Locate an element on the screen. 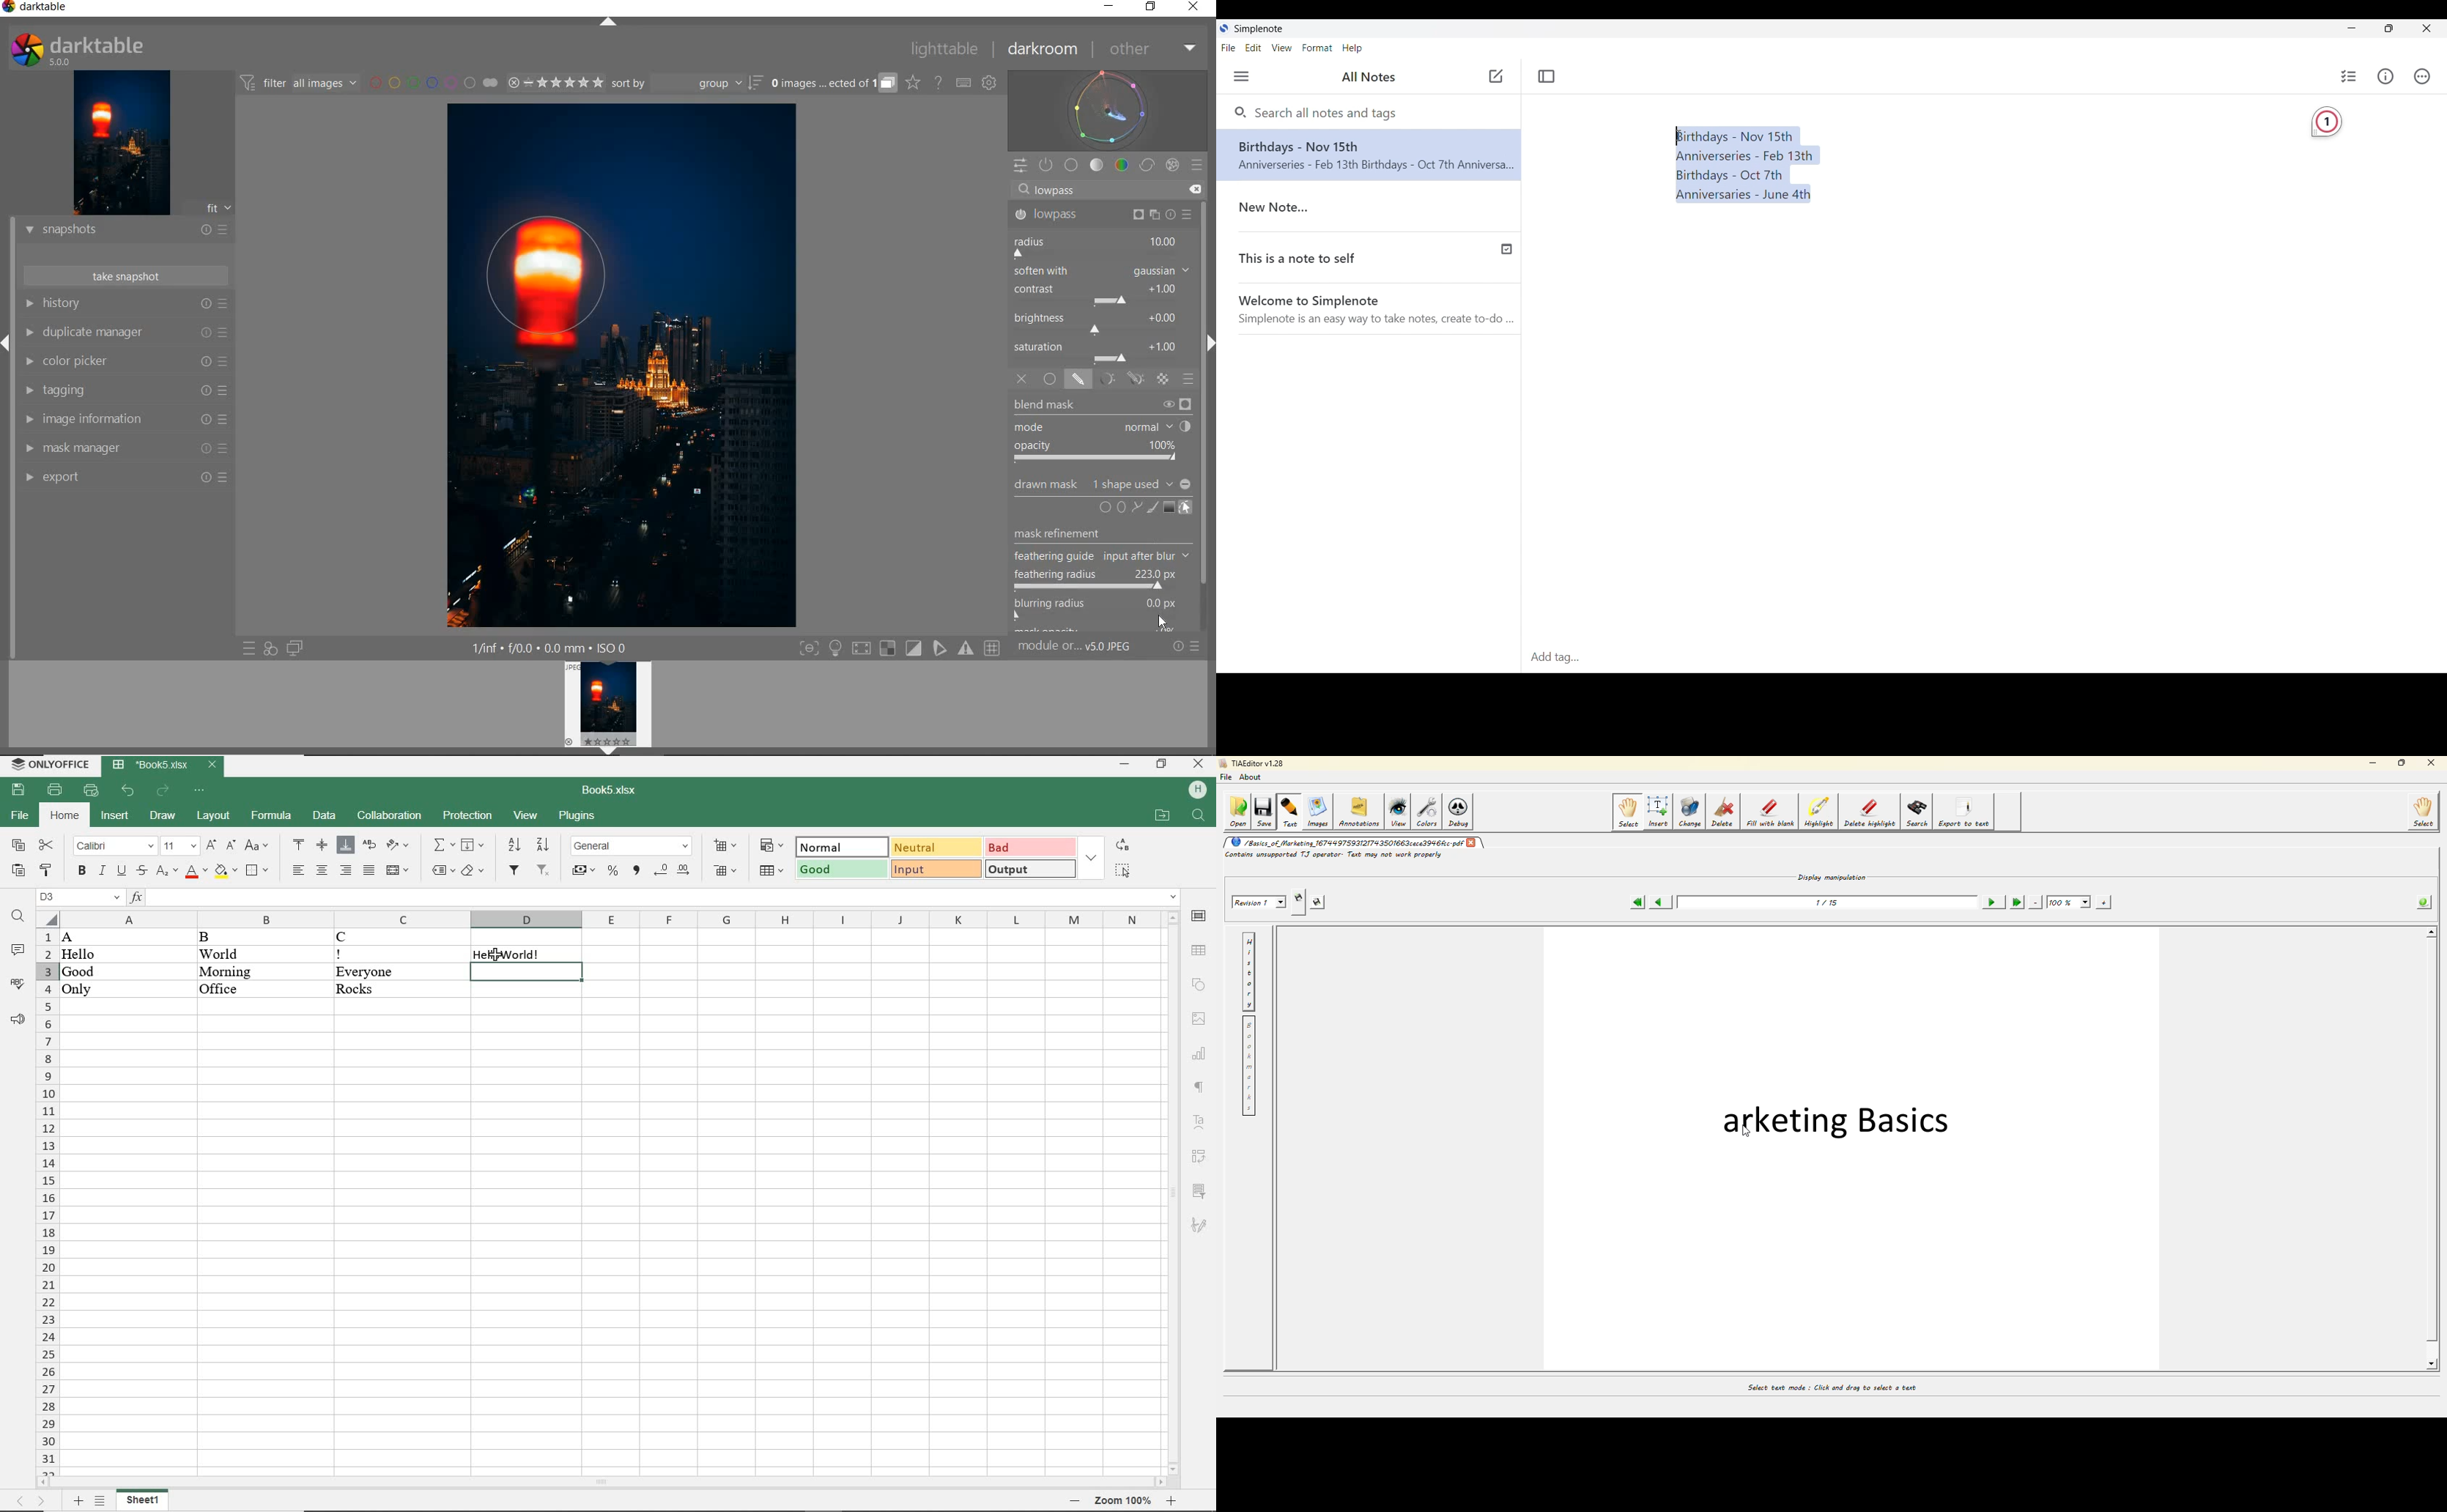  Close interface is located at coordinates (2426, 28).